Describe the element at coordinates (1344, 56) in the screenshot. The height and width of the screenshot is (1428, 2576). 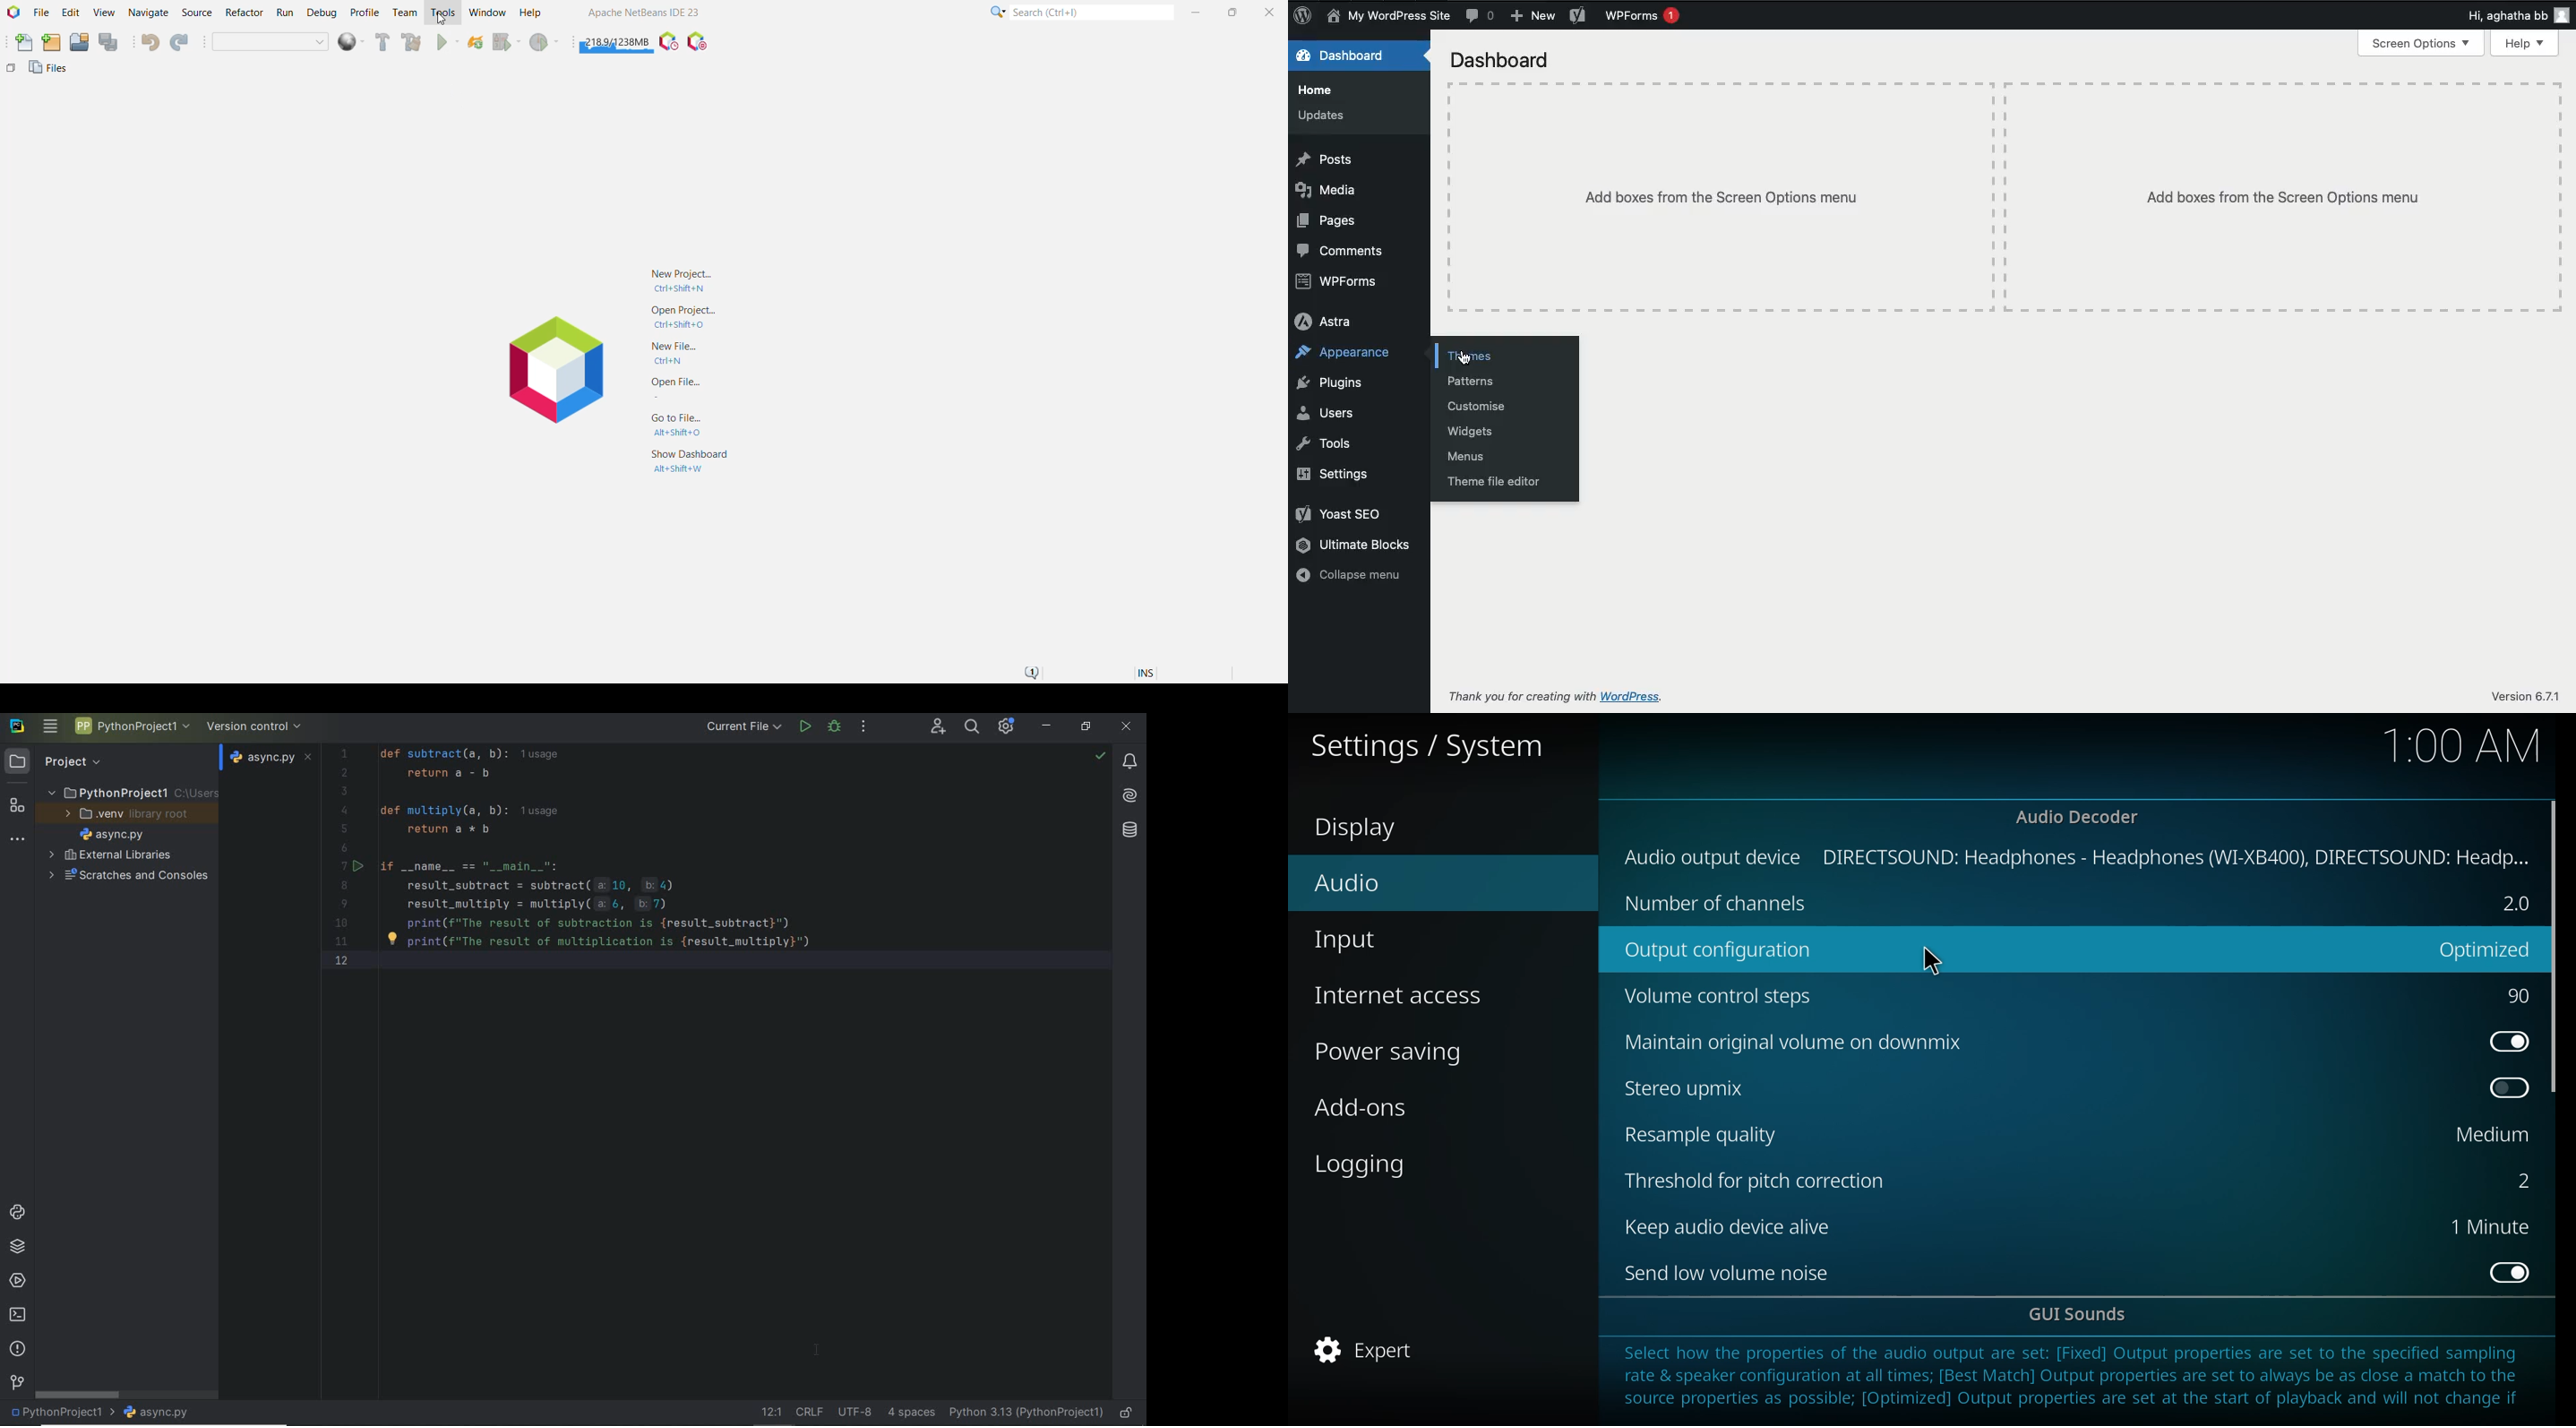
I see `Dashboard` at that location.